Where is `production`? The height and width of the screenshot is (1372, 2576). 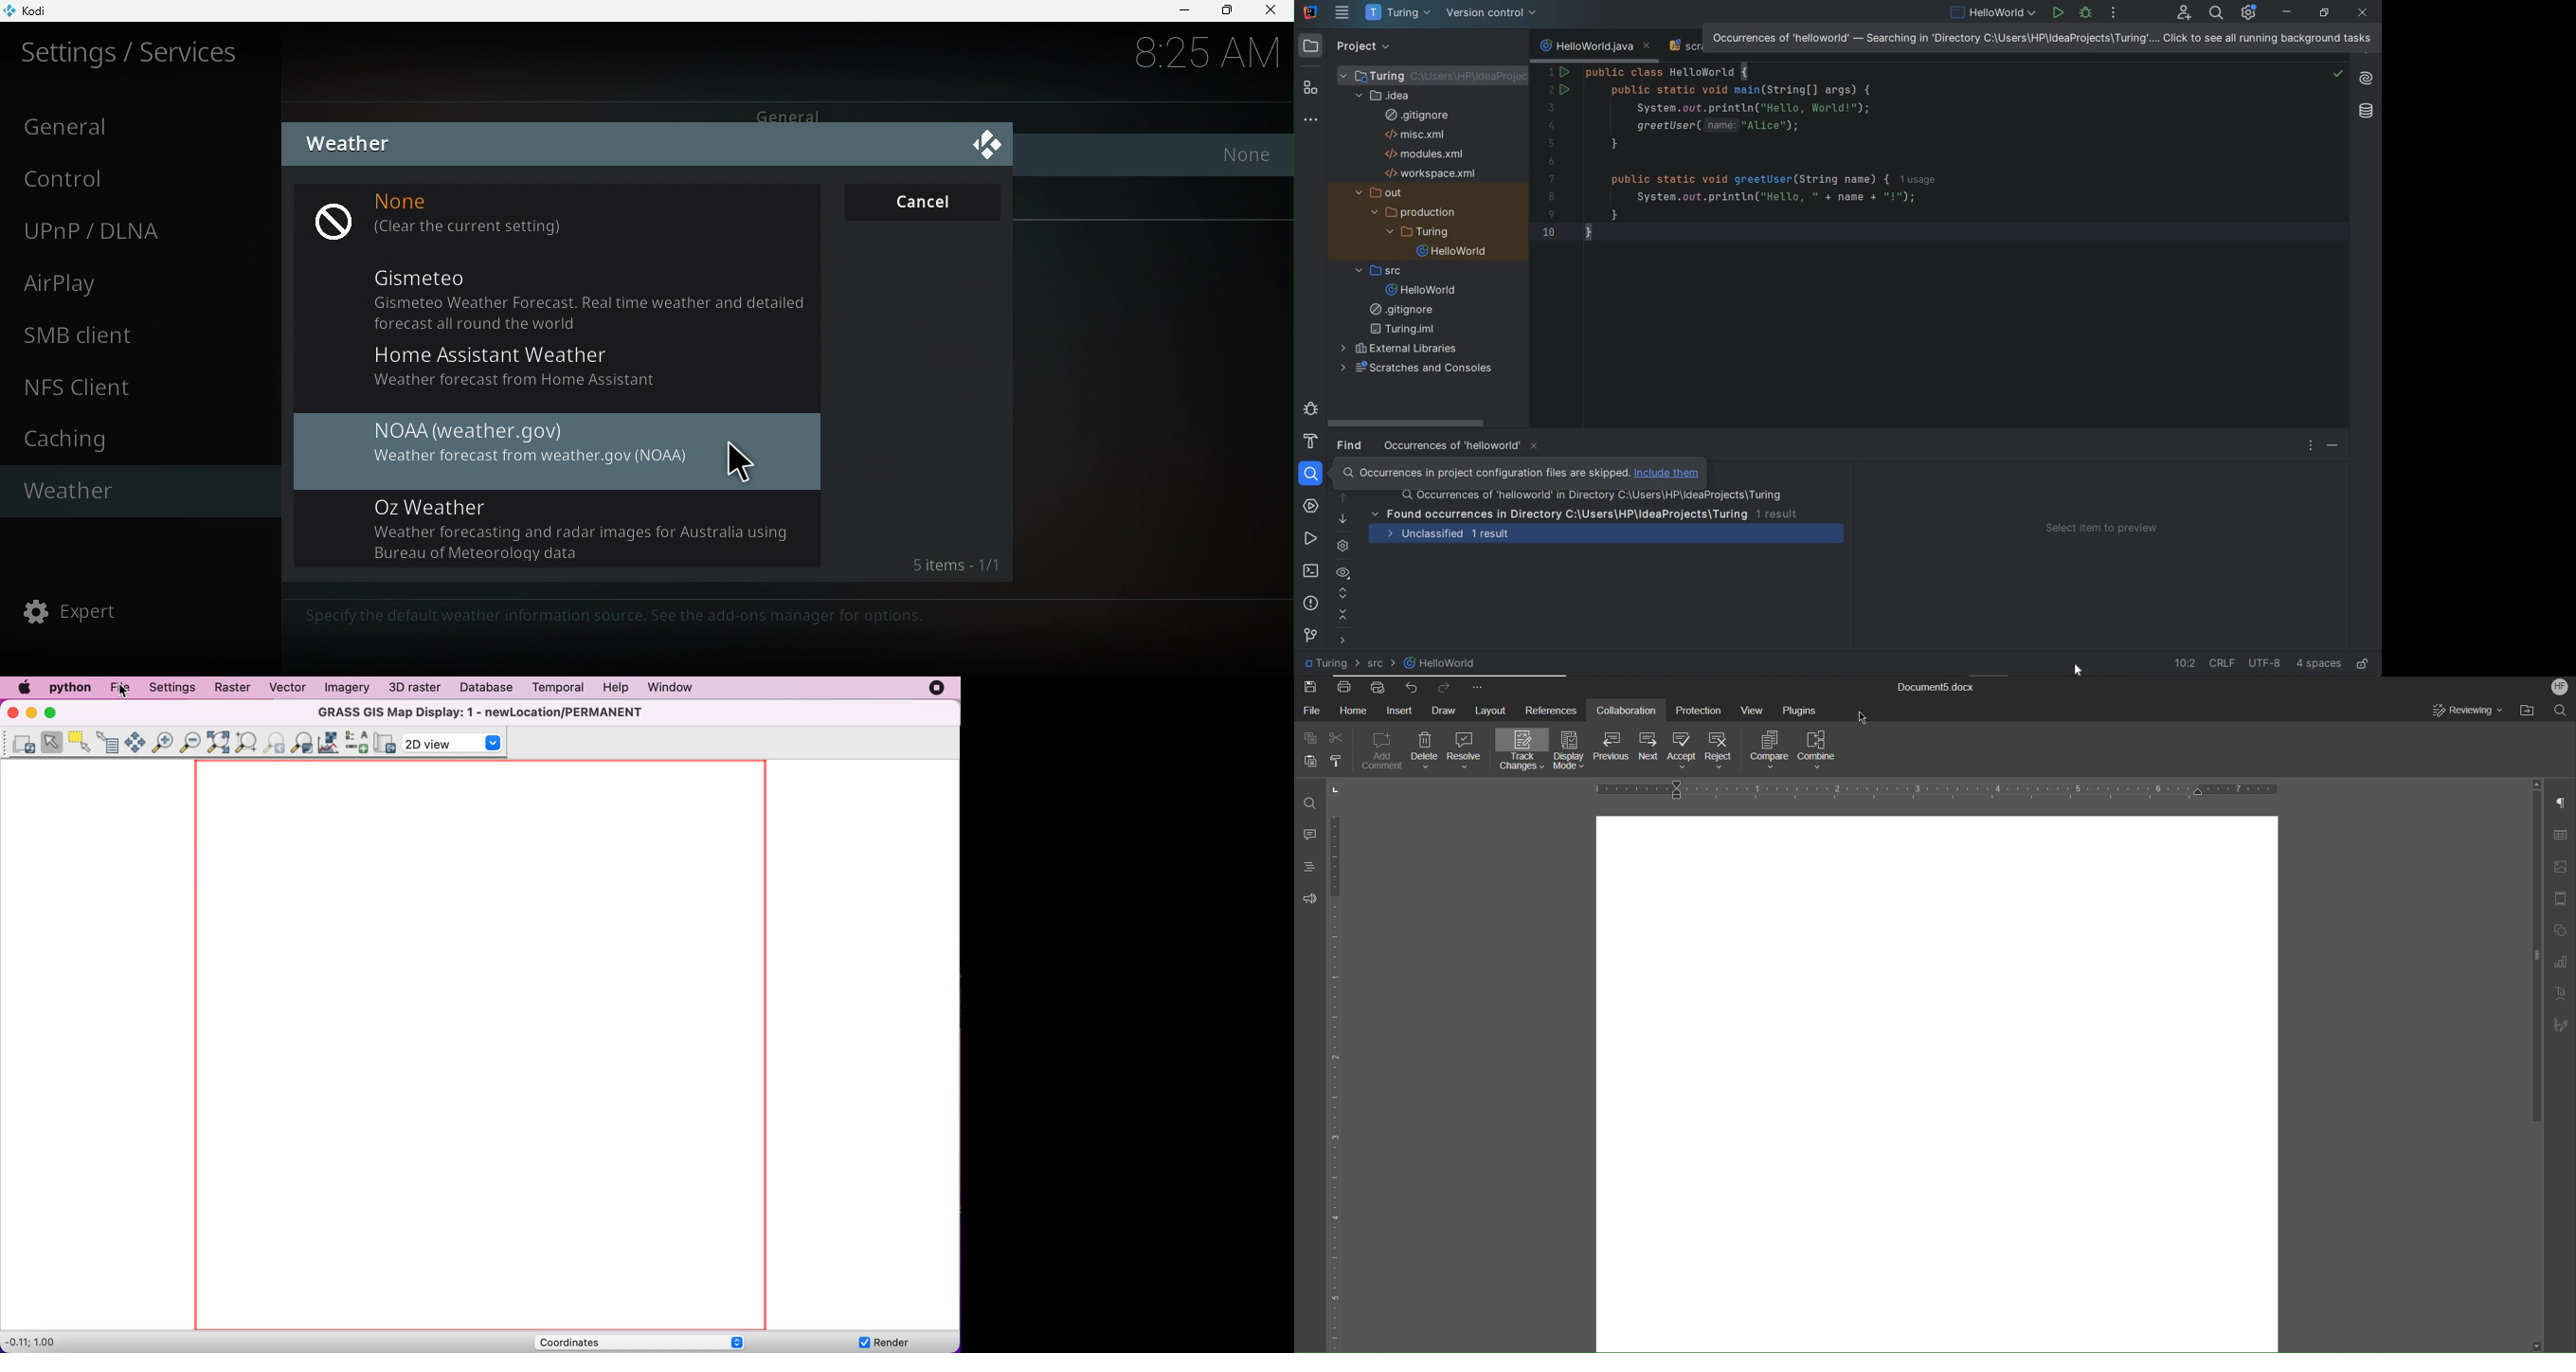 production is located at coordinates (1418, 213).